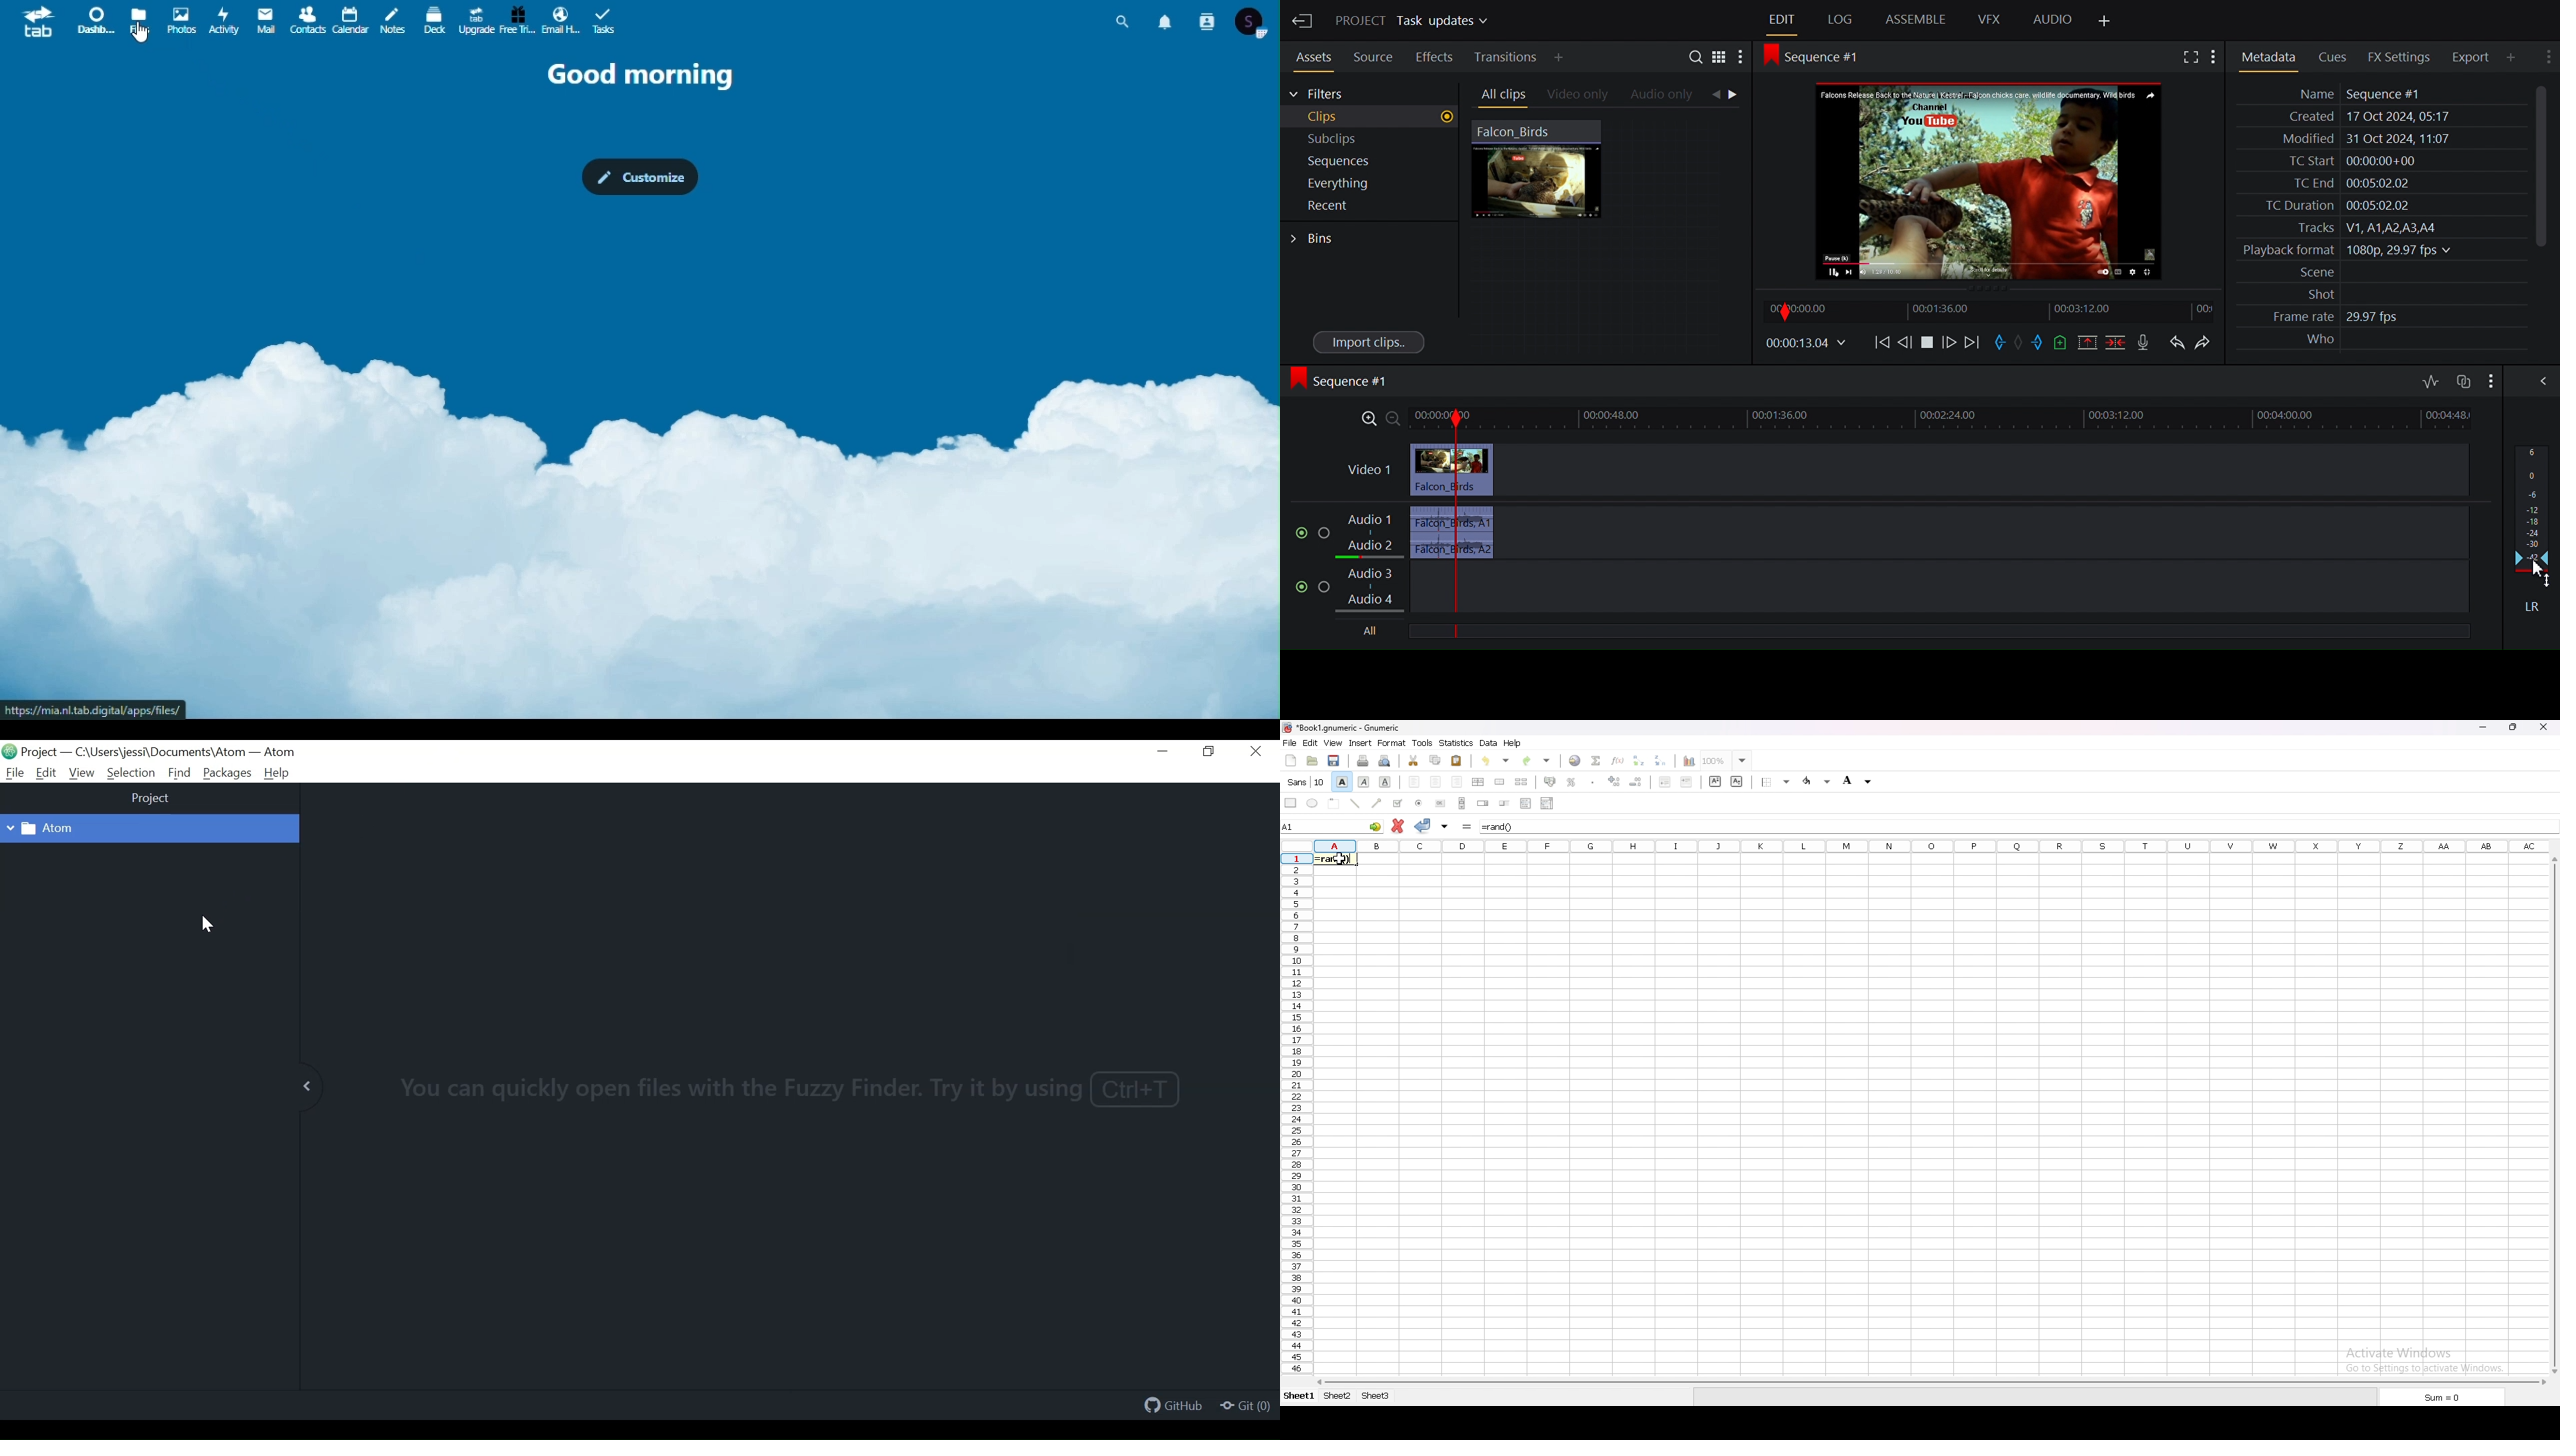  I want to click on Audio 3, so click(1374, 573).